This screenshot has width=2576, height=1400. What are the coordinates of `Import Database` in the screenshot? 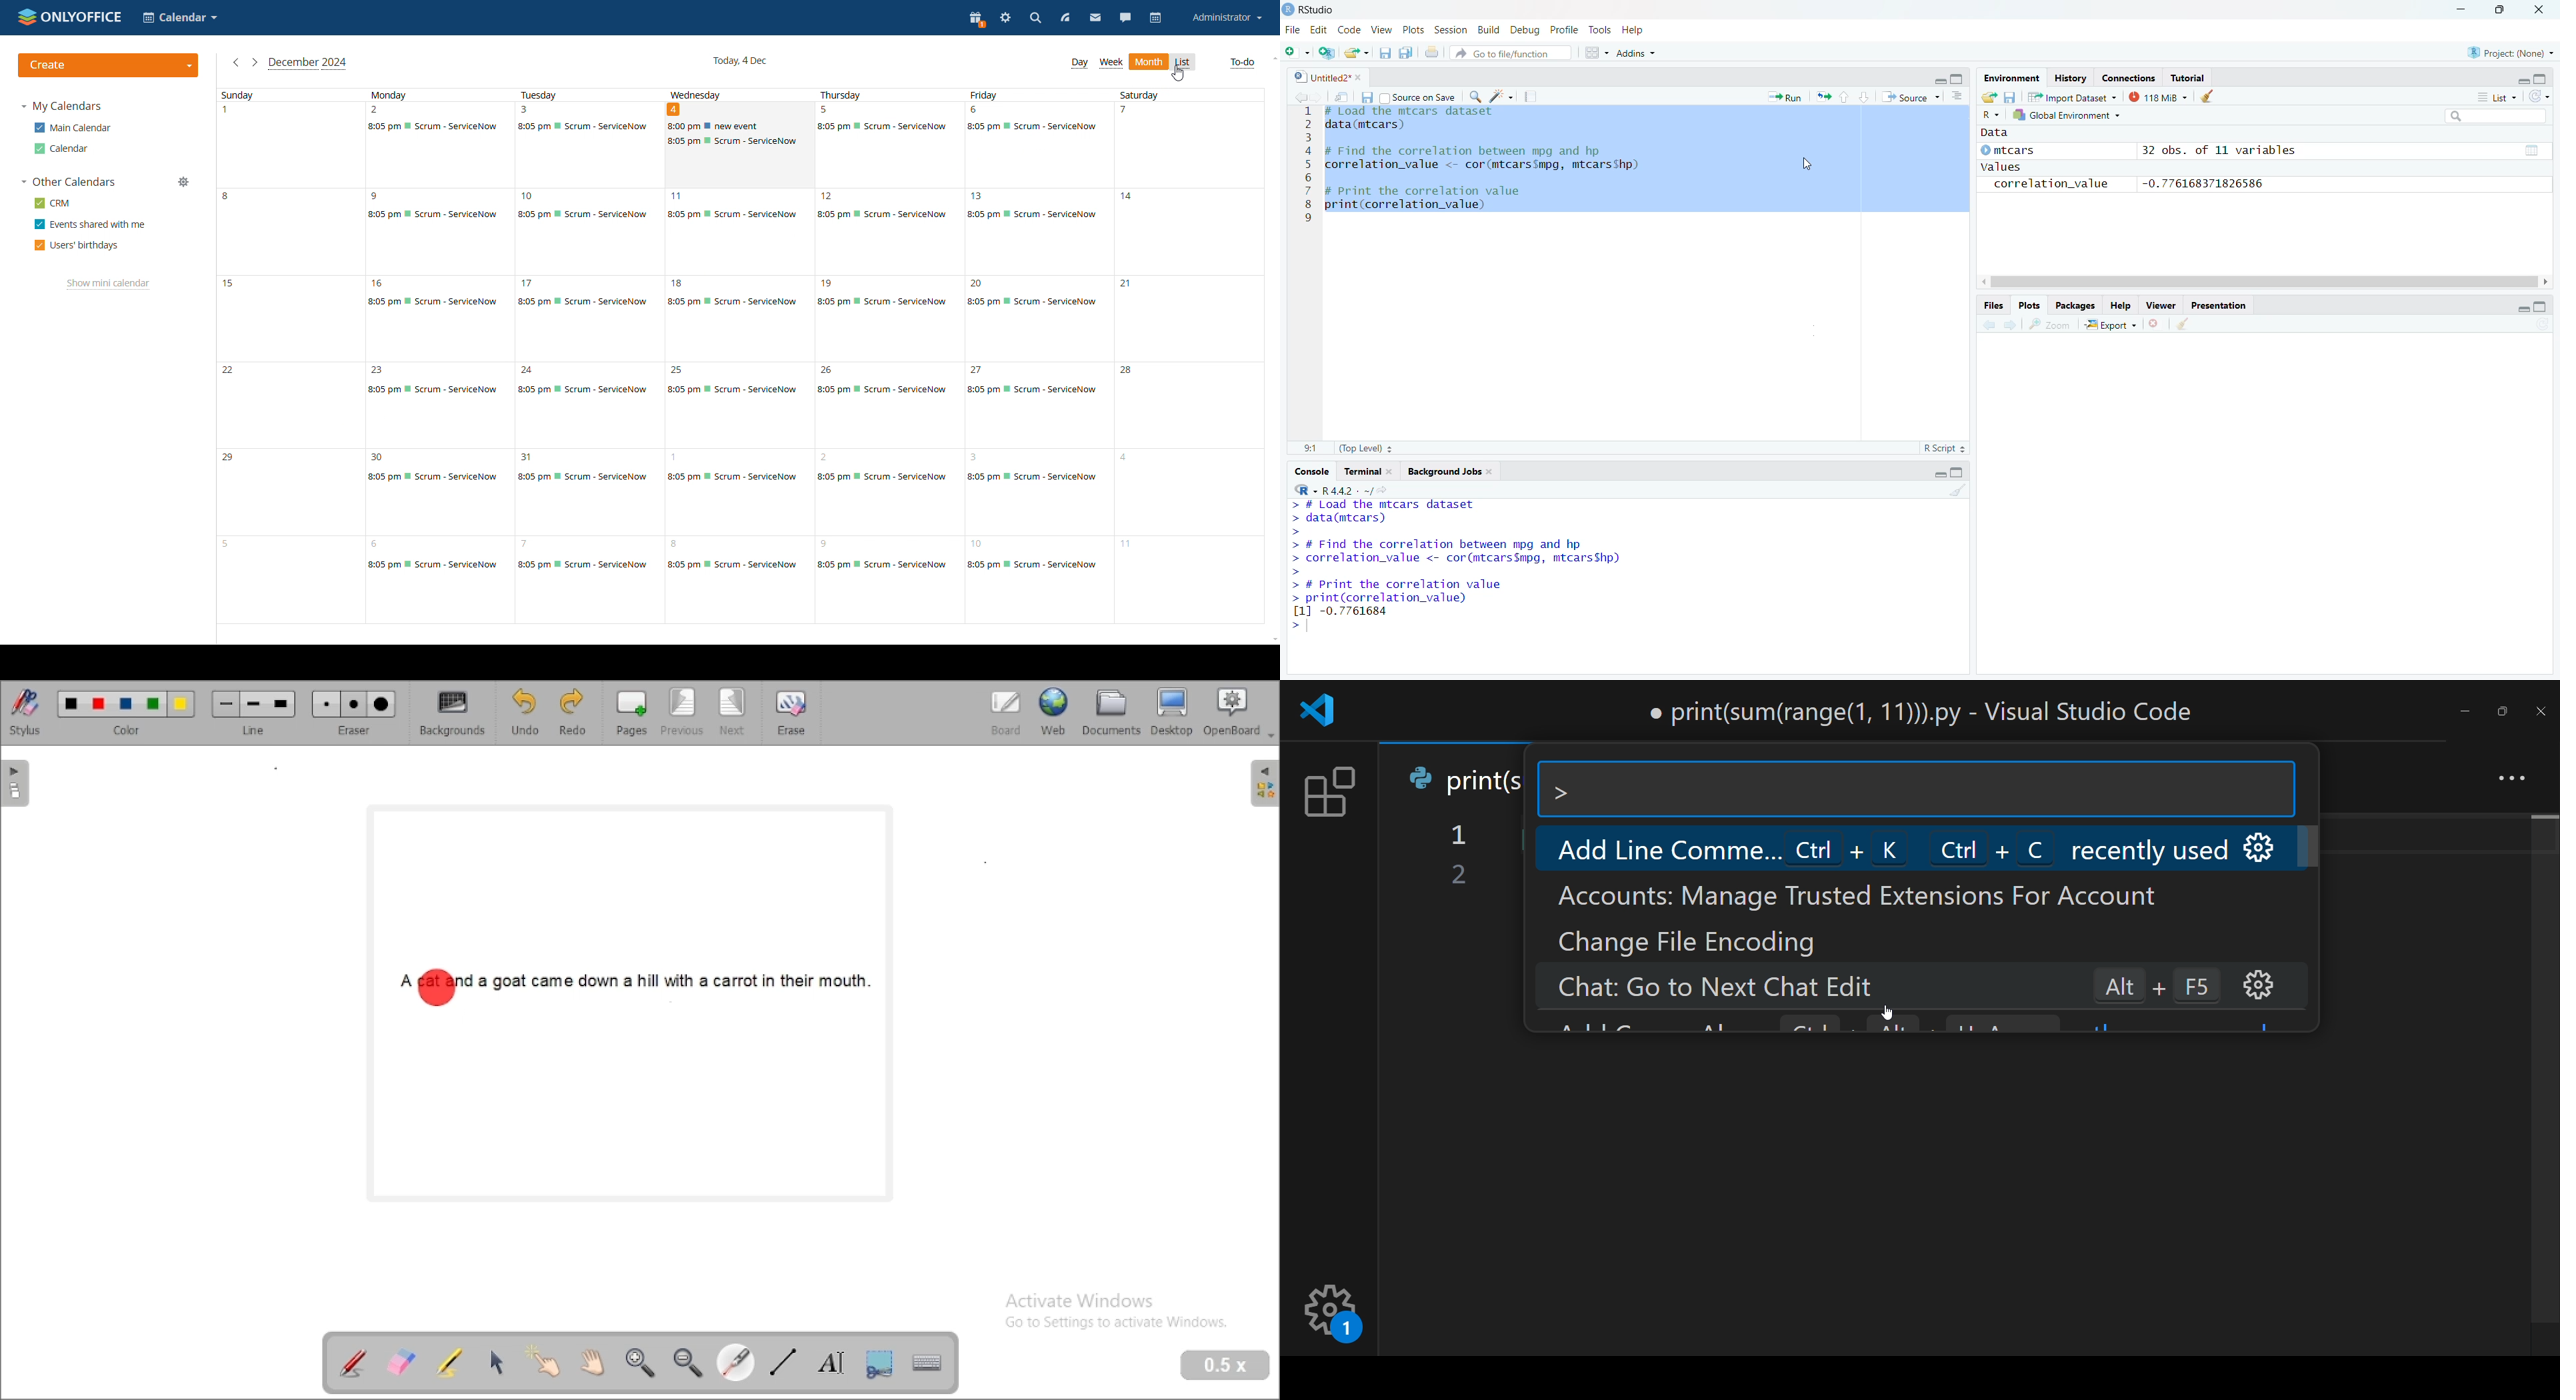 It's located at (2072, 98).